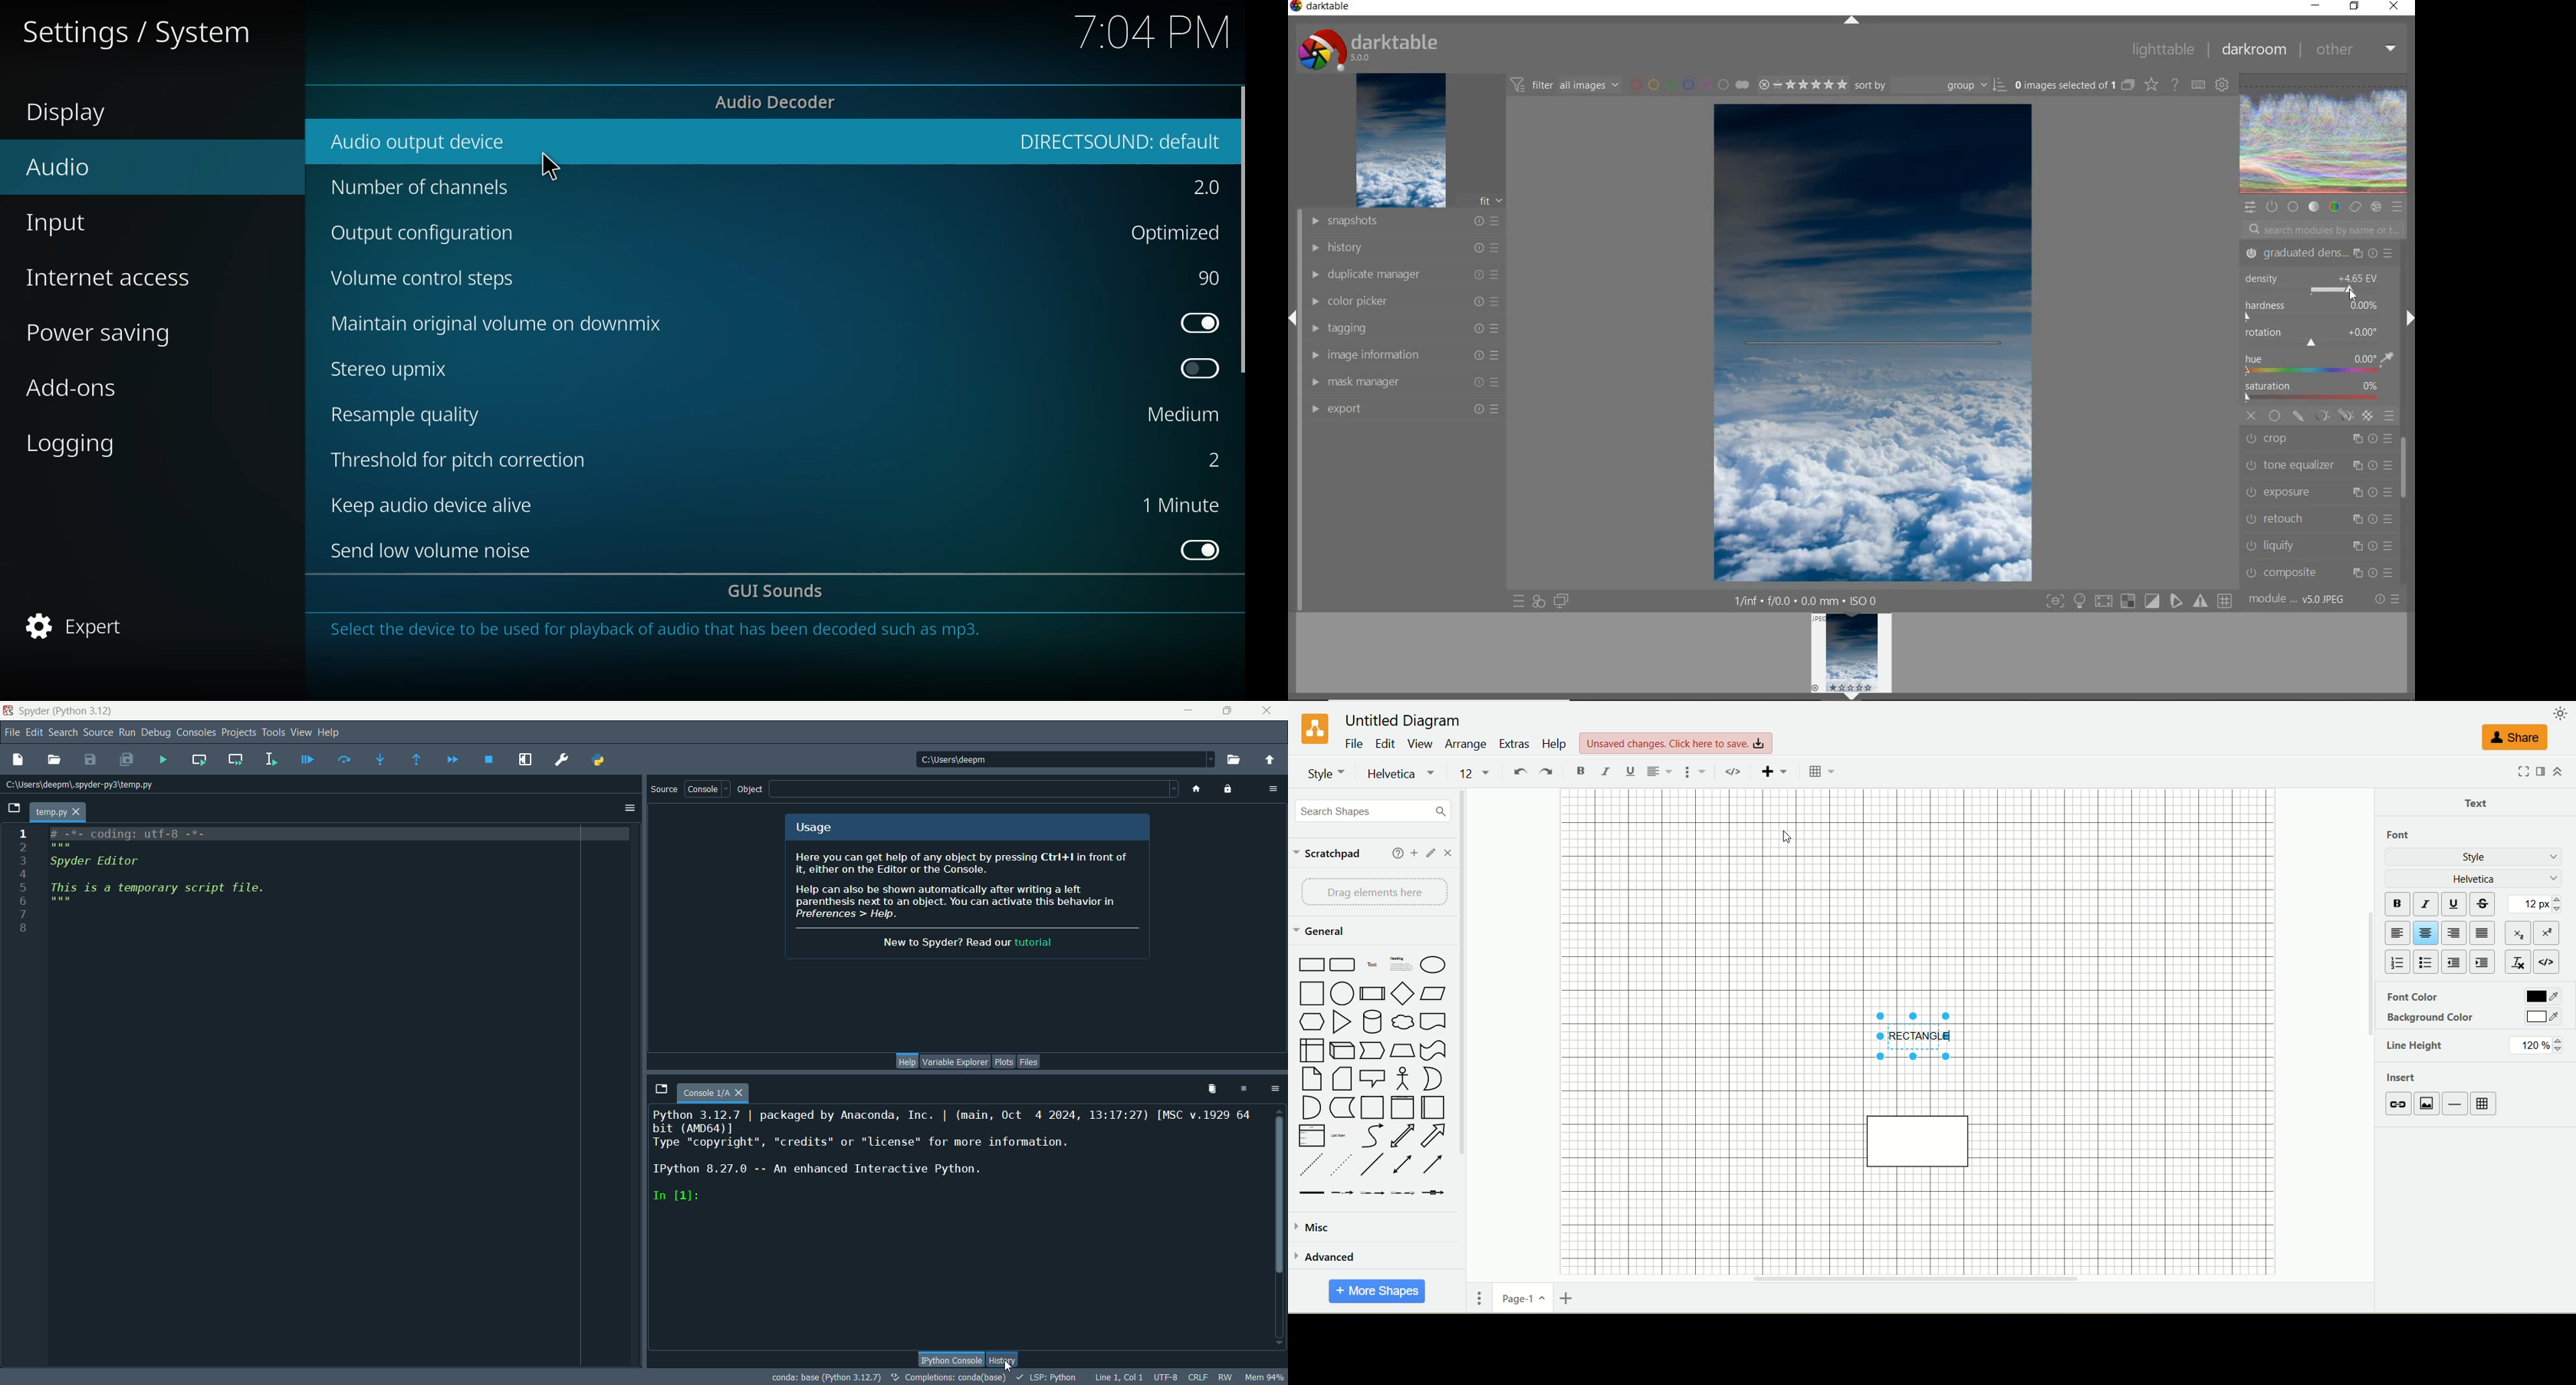 Image resolution: width=2576 pixels, height=1400 pixels. Describe the element at coordinates (1310, 1193) in the screenshot. I see `connector 1` at that location.